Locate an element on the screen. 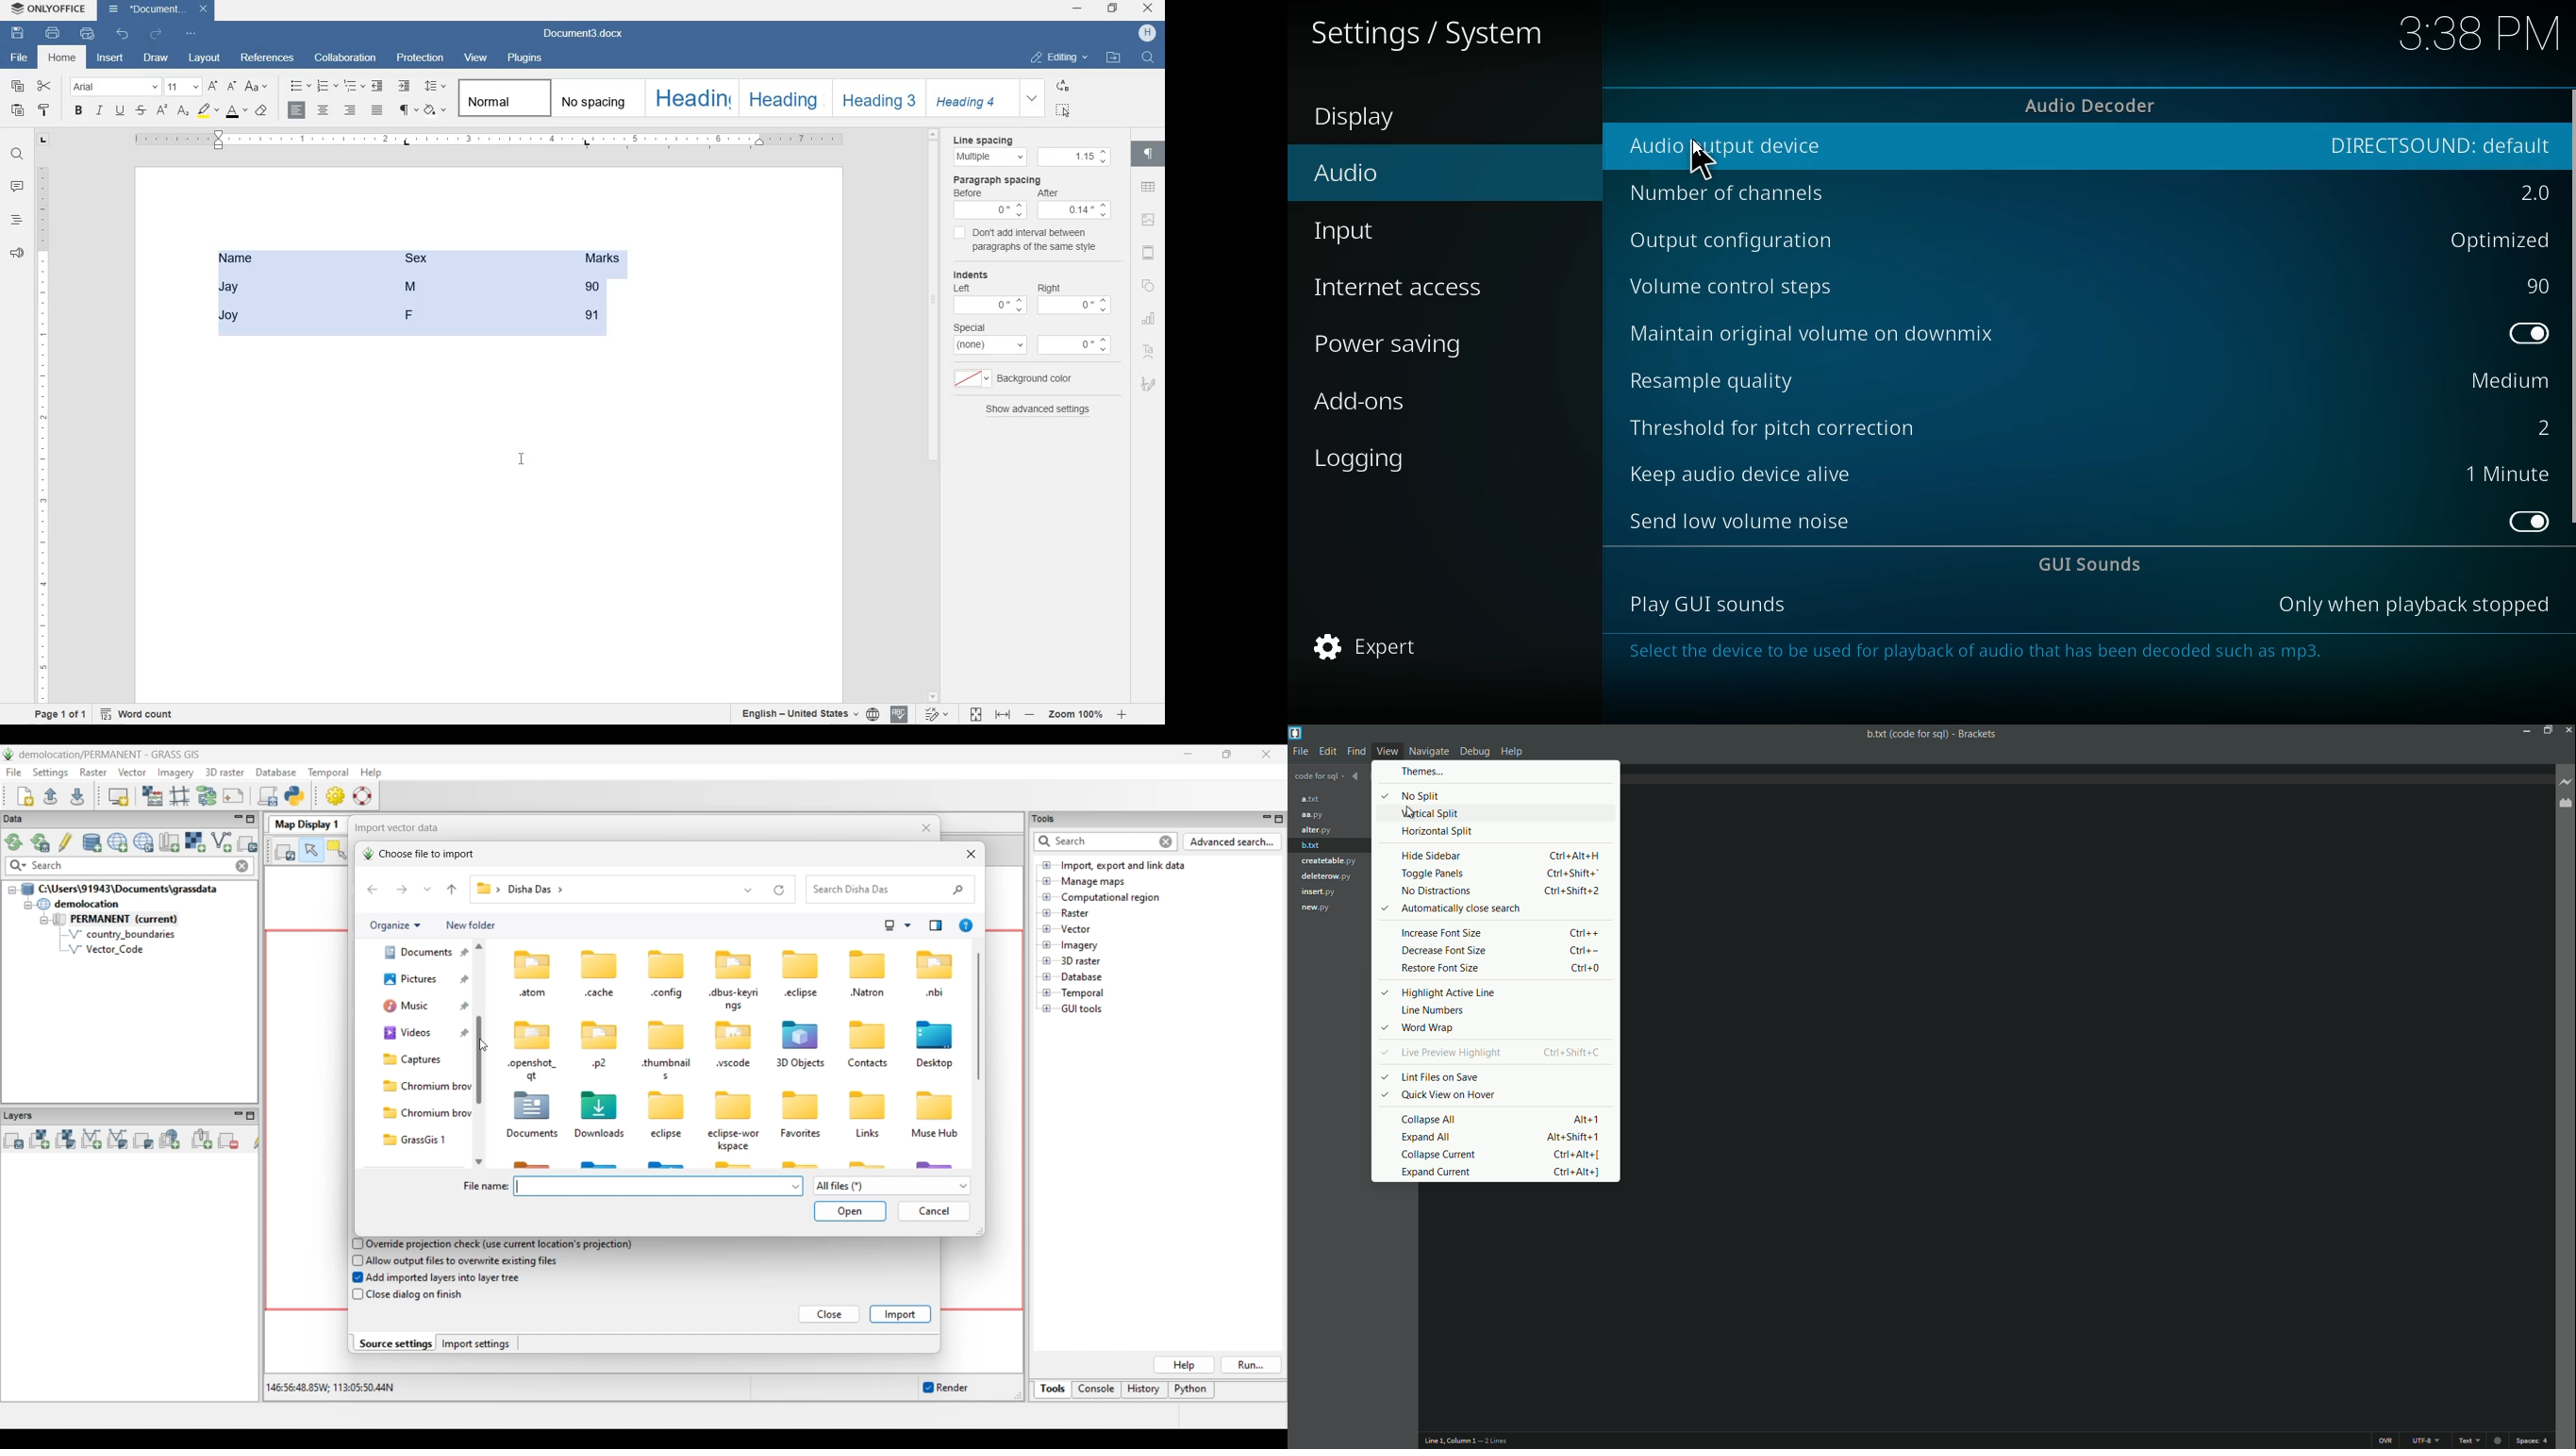 The image size is (2576, 1456). After spacing is located at coordinates (1073, 204).